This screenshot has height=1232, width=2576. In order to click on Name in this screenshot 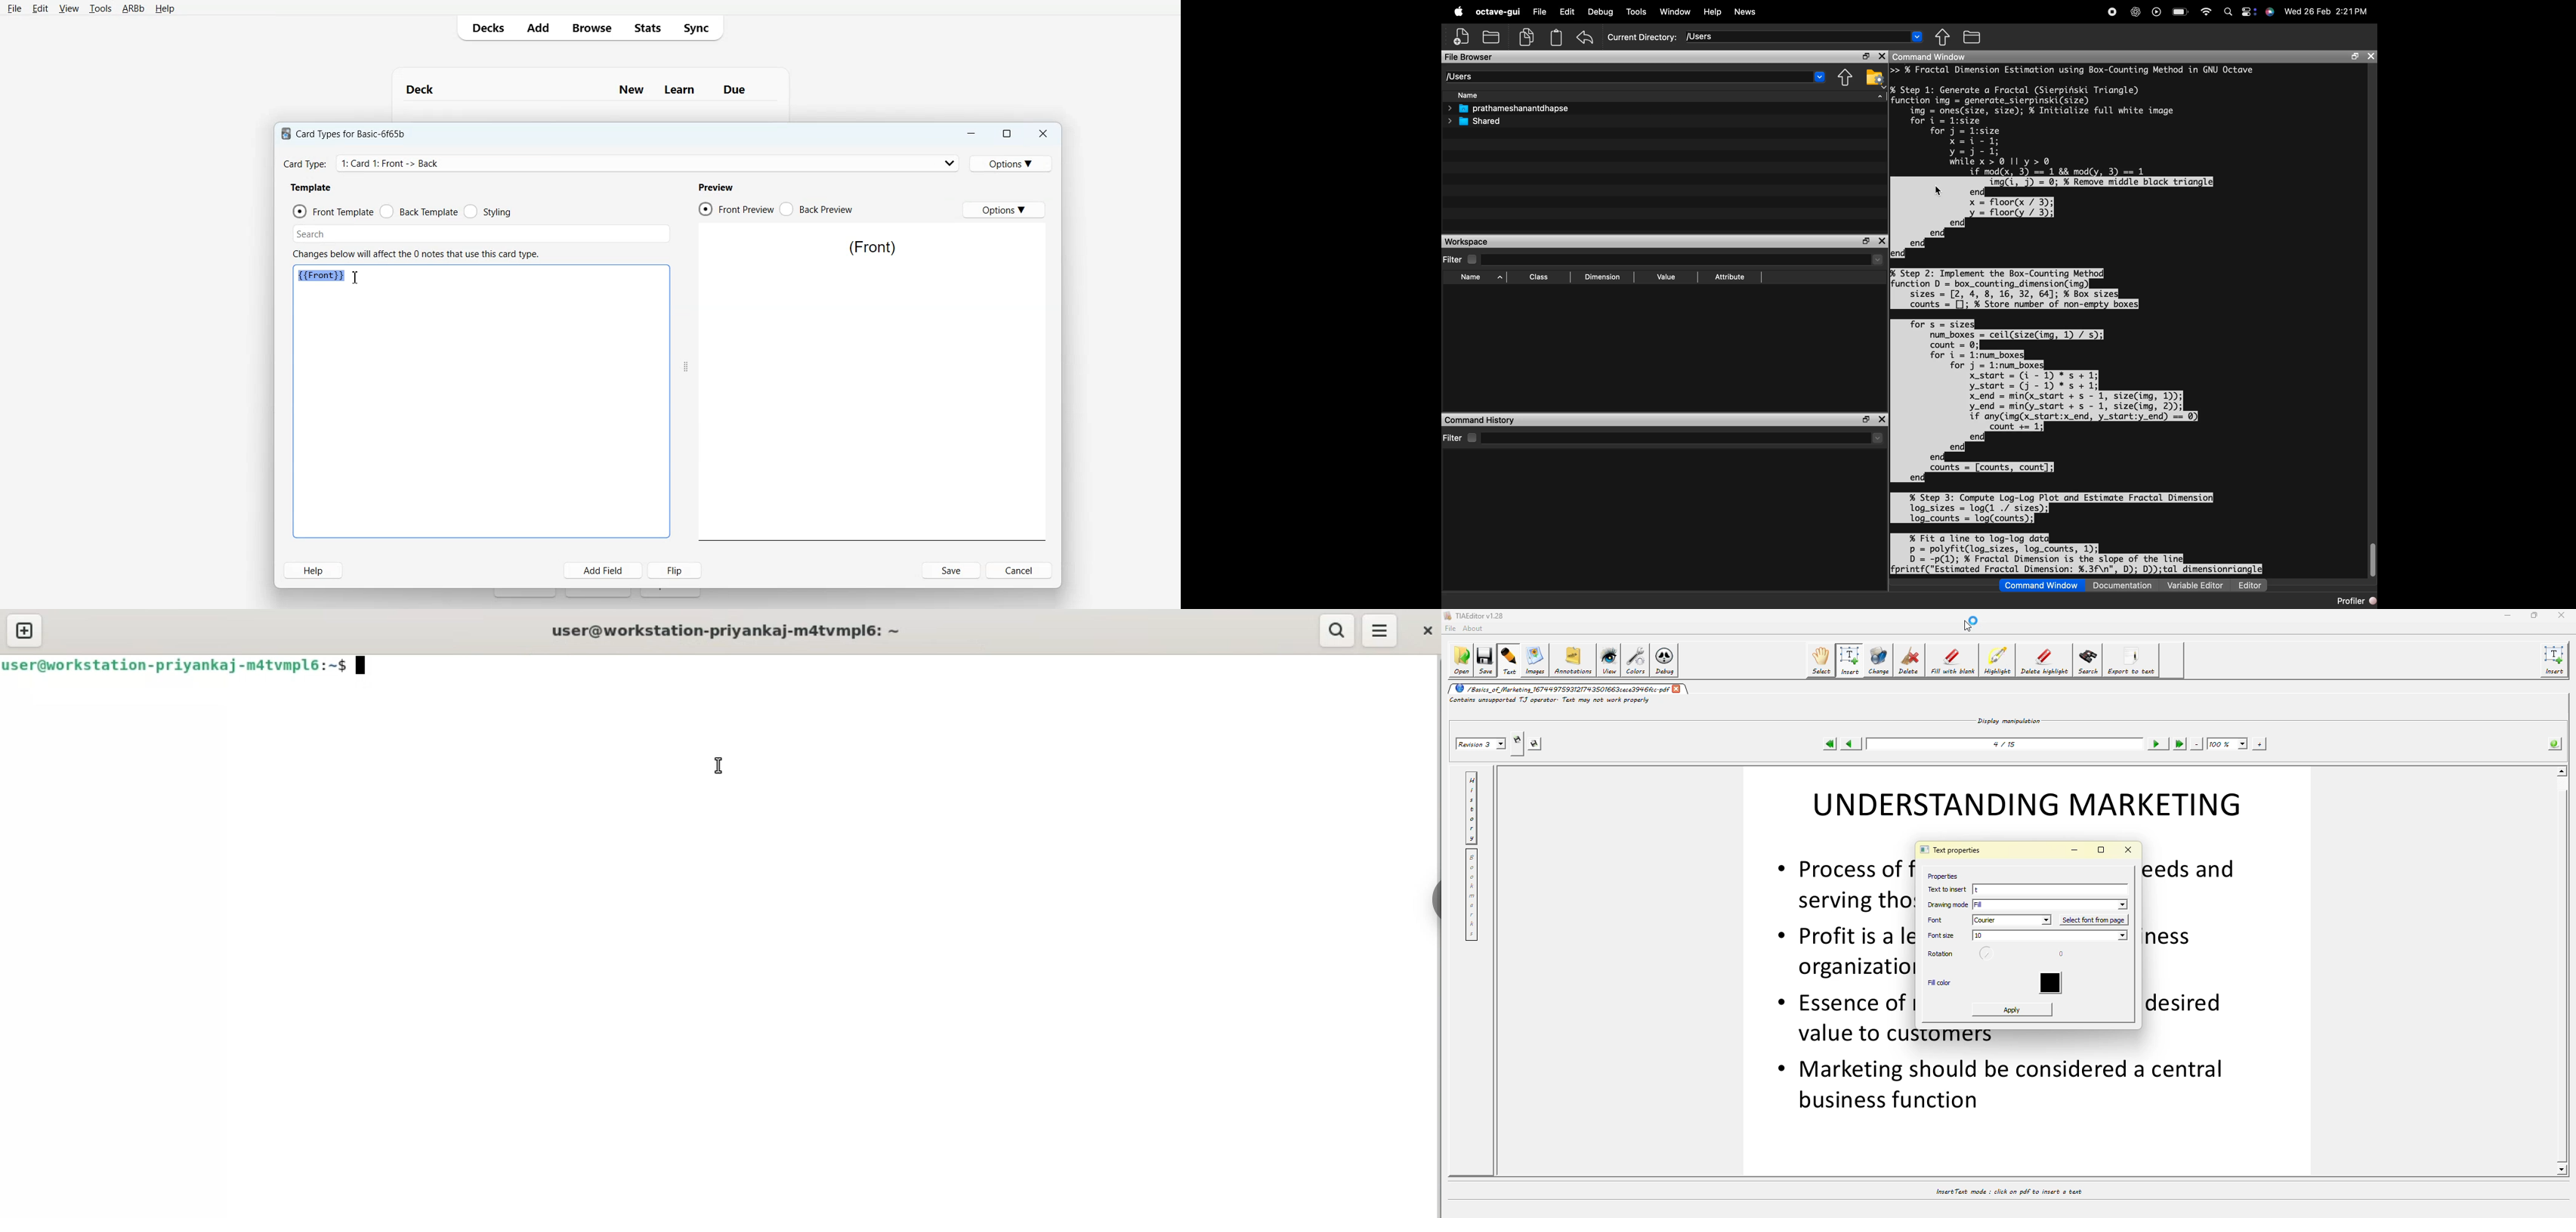, I will do `click(1471, 278)`.